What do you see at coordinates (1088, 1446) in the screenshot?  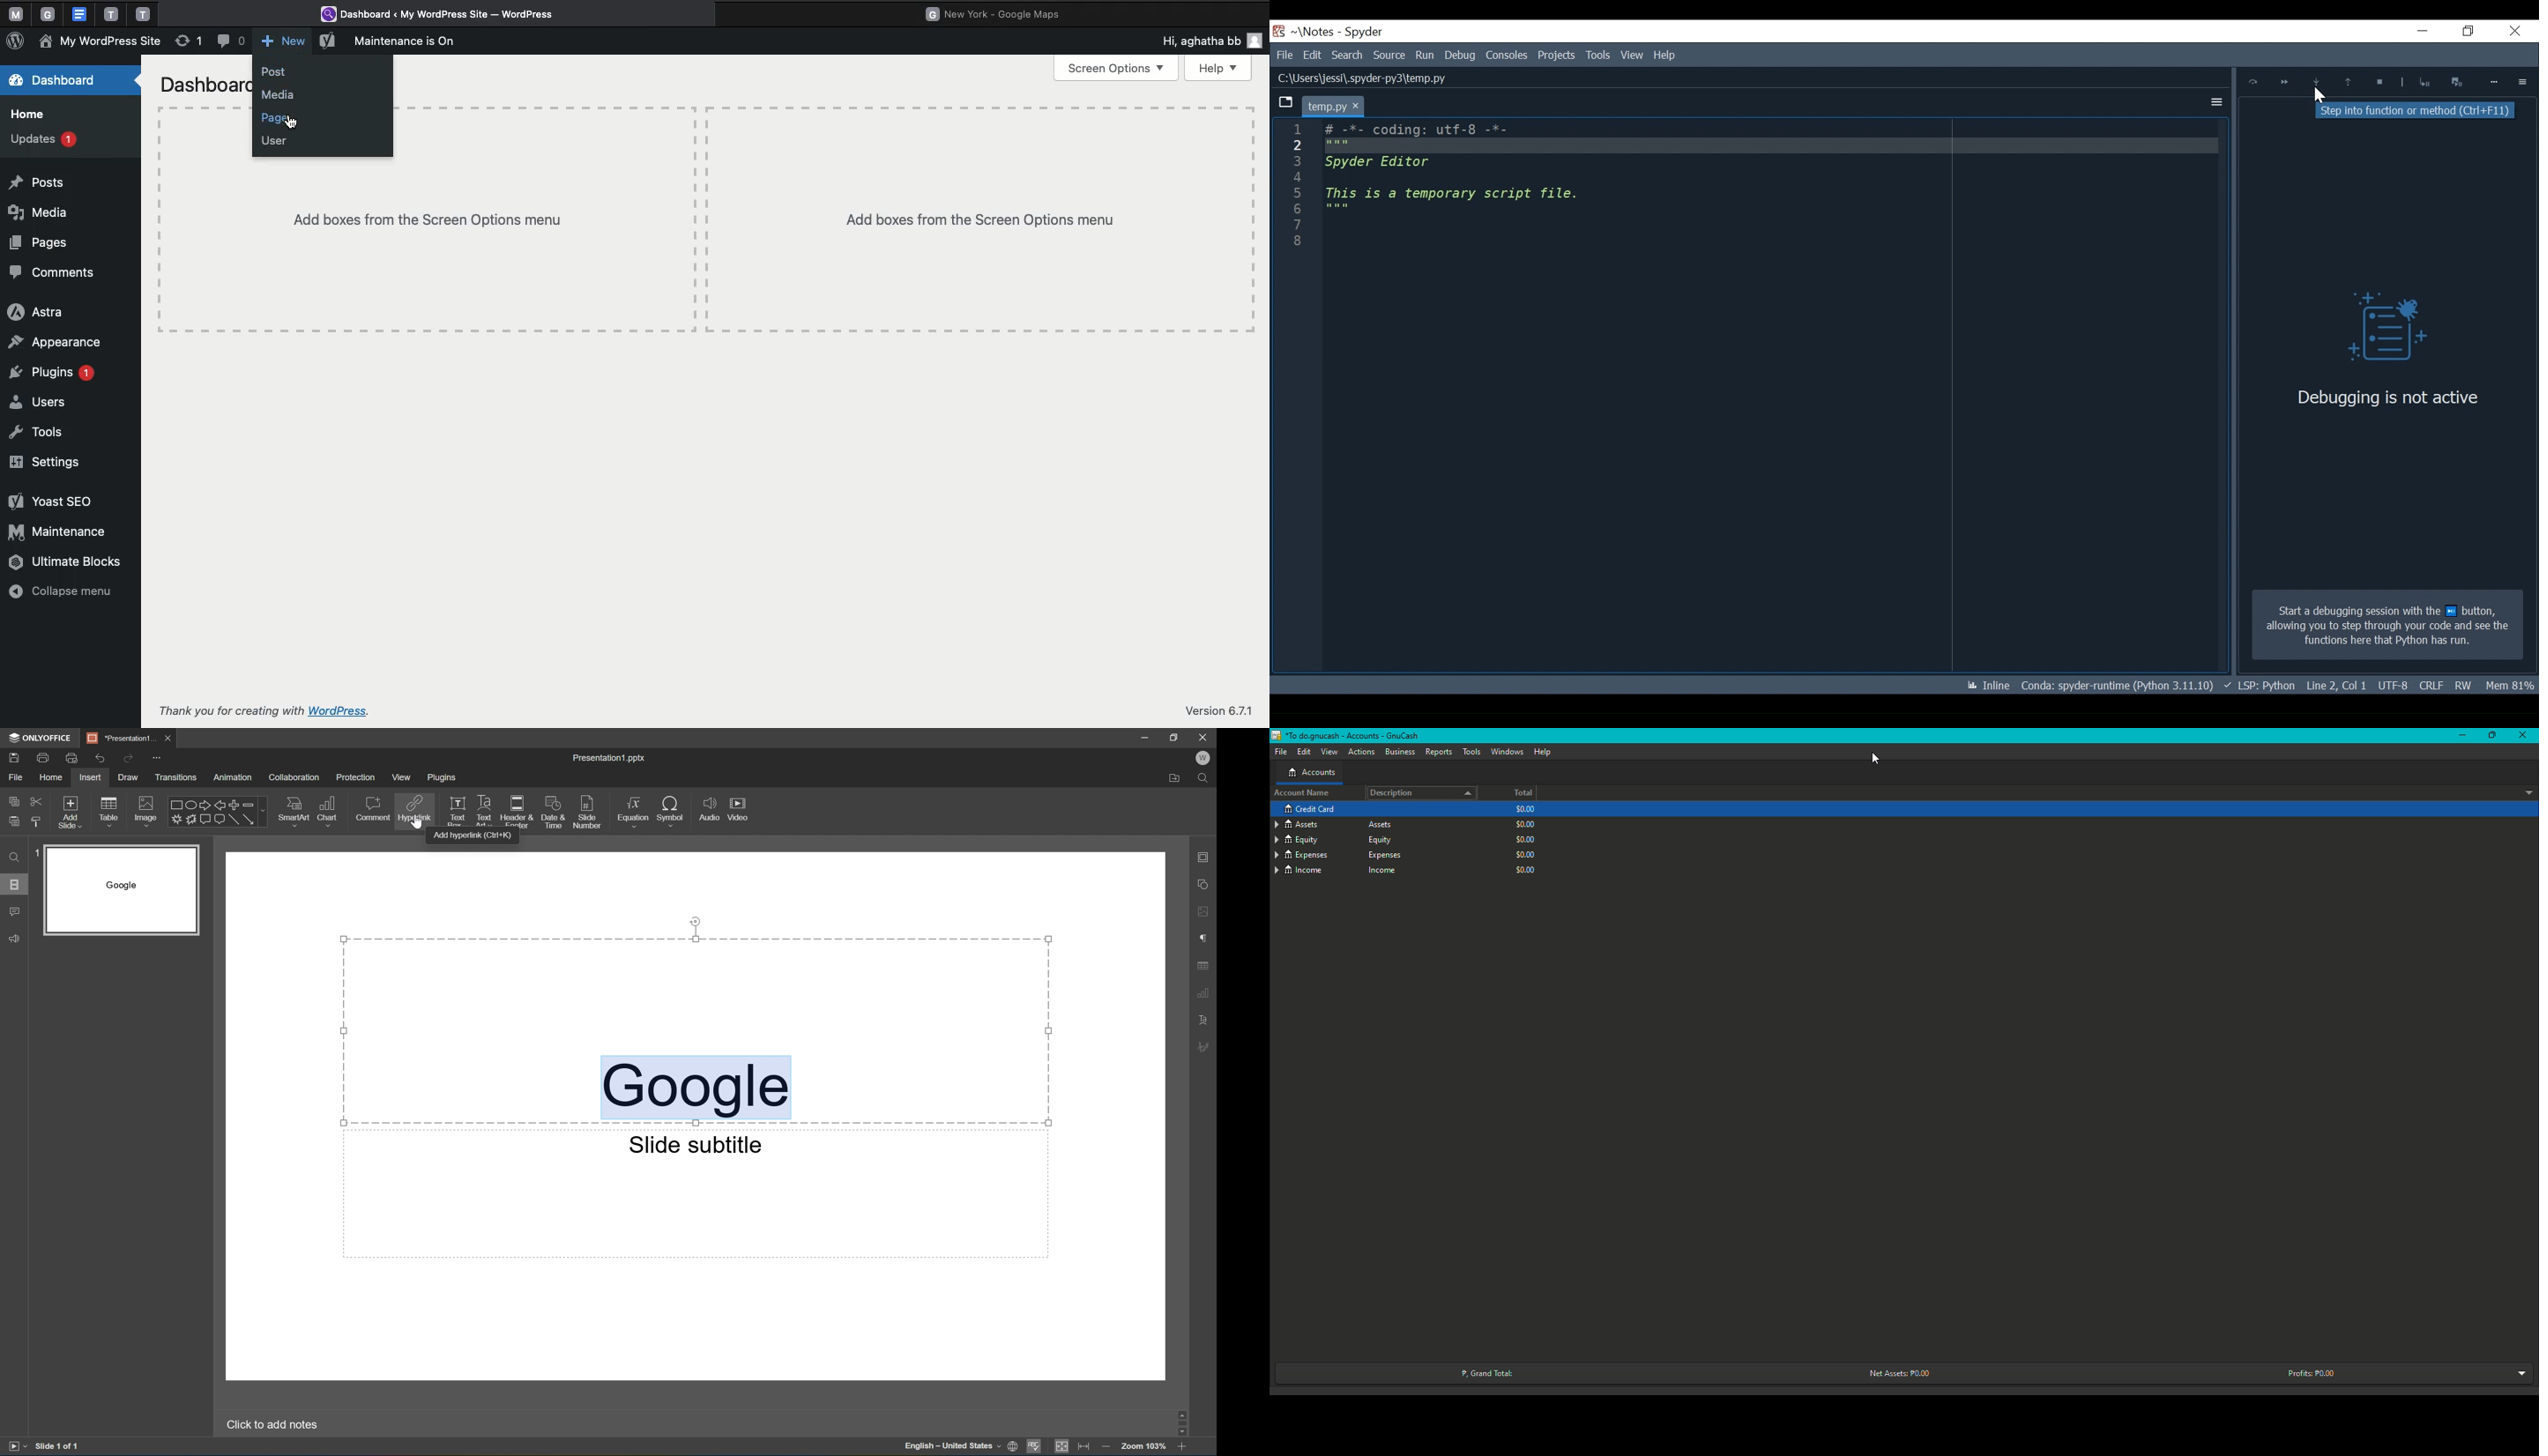 I see `Fit to width` at bounding box center [1088, 1446].